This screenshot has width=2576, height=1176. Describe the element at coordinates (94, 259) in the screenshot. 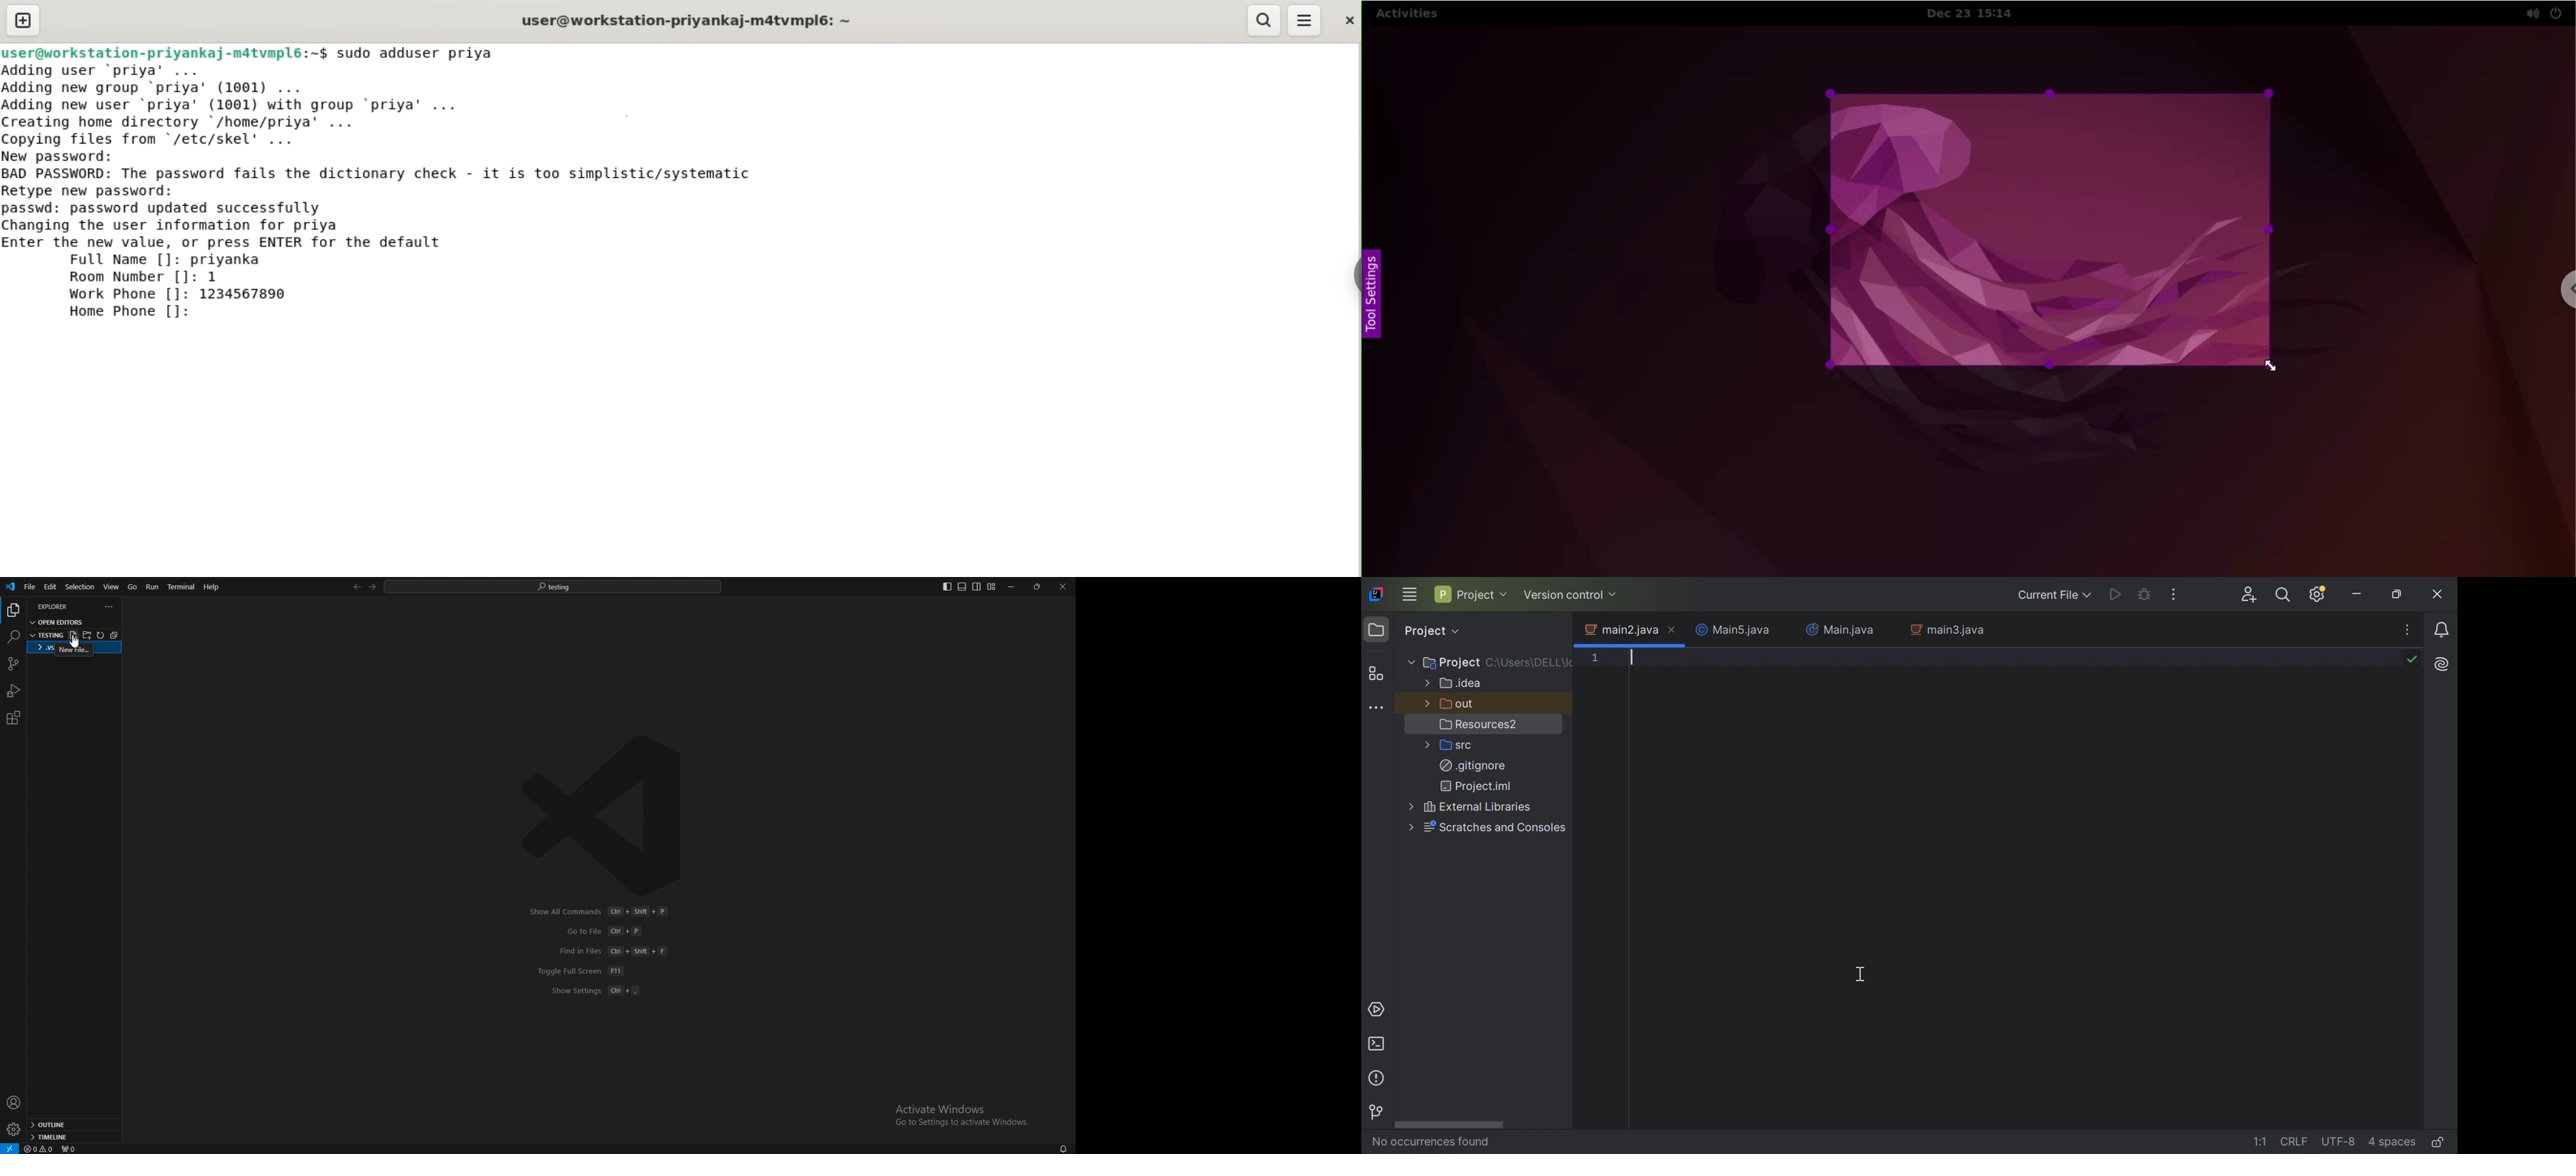

I see `full name [] :` at that location.